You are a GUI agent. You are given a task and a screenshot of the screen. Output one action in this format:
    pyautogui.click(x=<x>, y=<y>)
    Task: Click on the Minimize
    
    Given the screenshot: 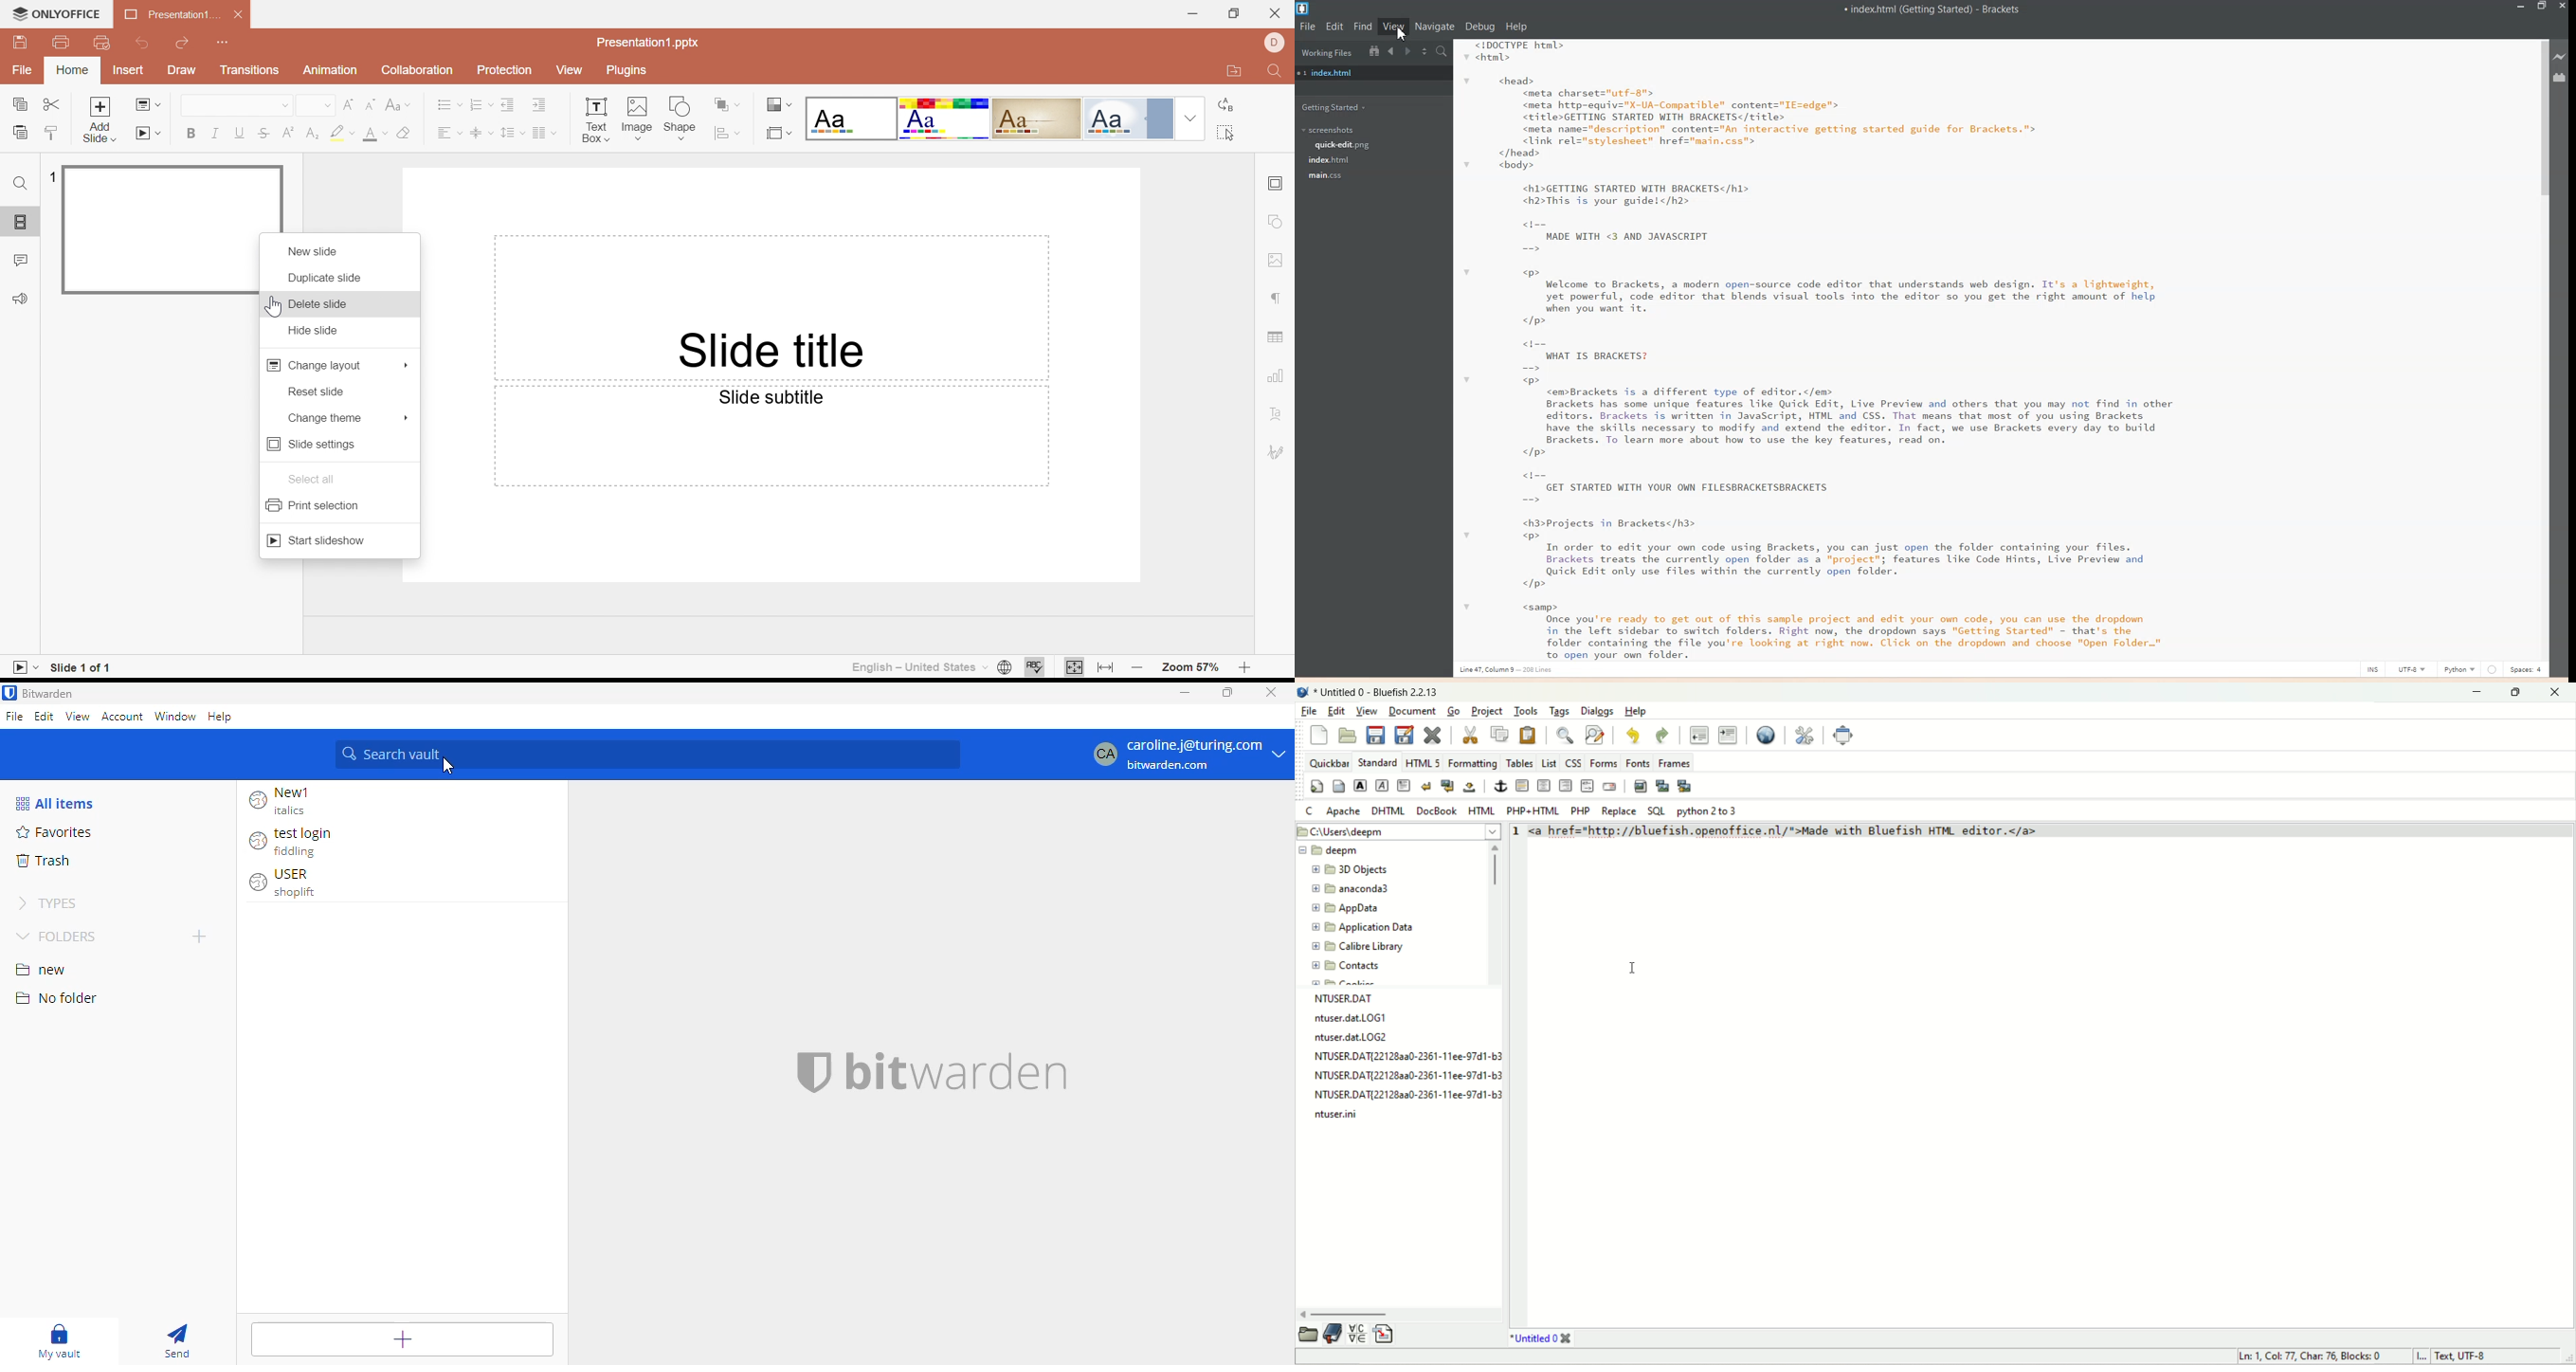 What is the action you would take?
    pyautogui.click(x=1190, y=13)
    